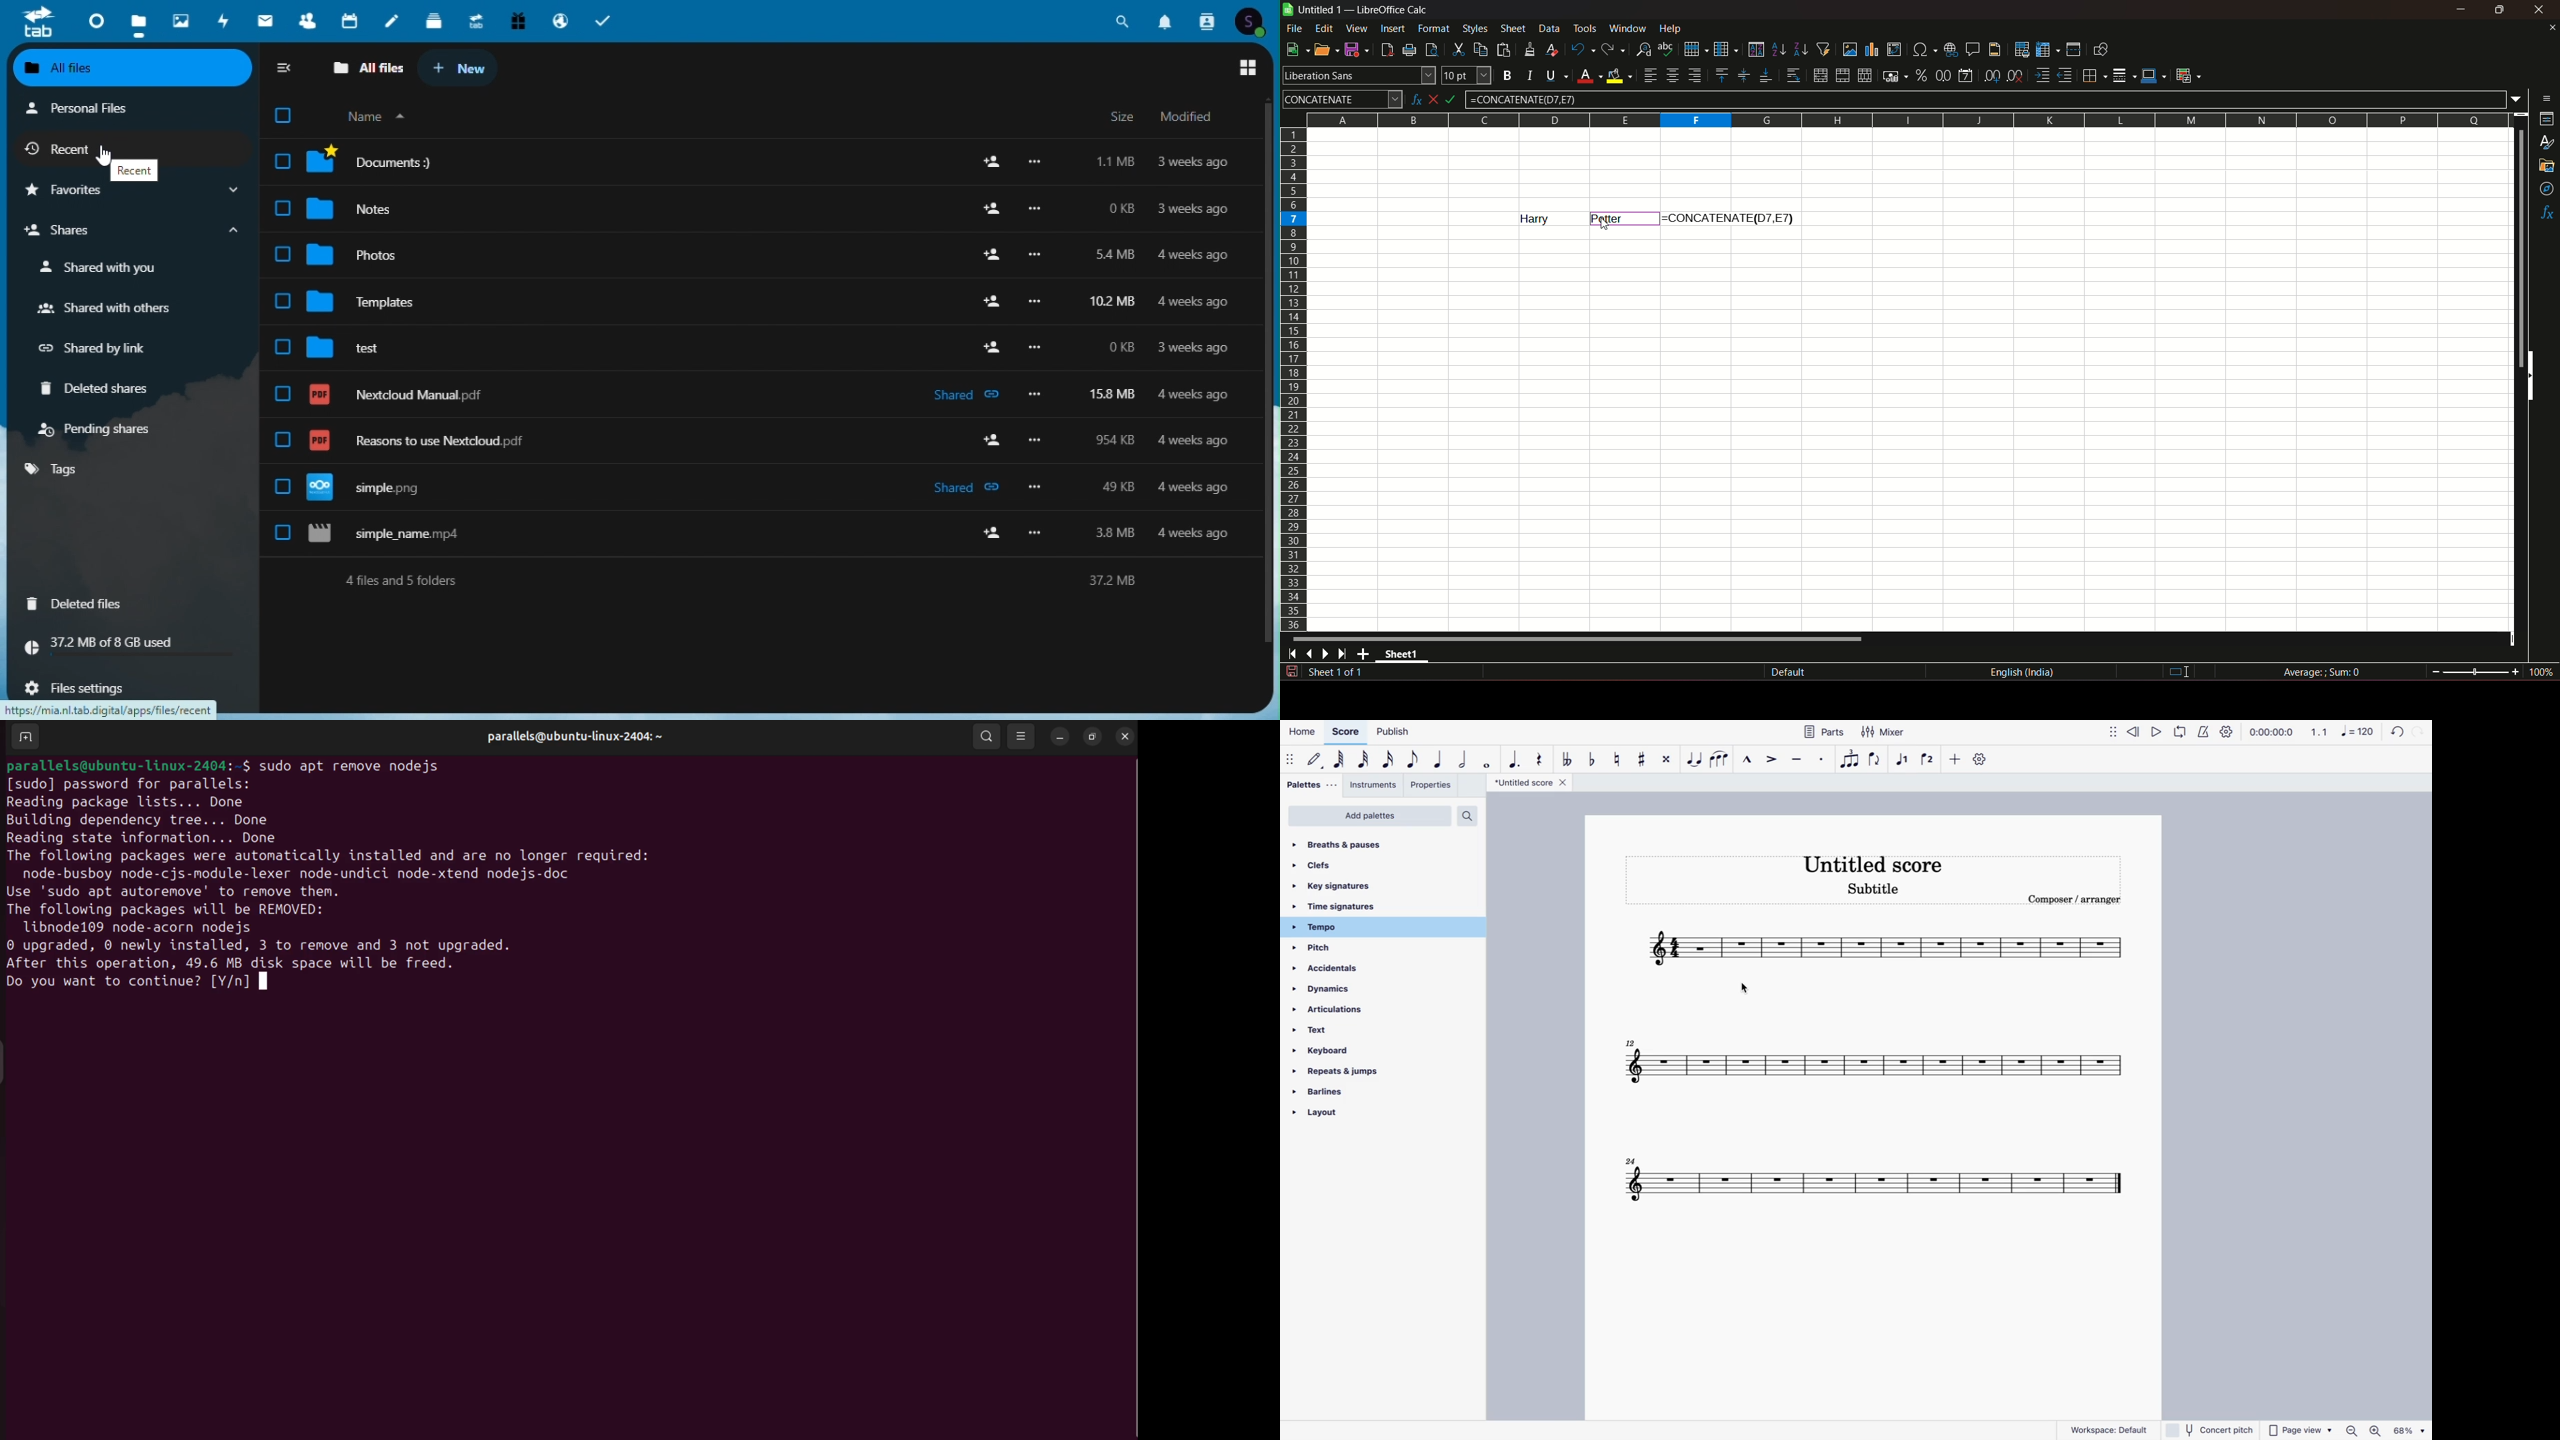  Describe the element at coordinates (2065, 75) in the screenshot. I see `decrease indent` at that location.